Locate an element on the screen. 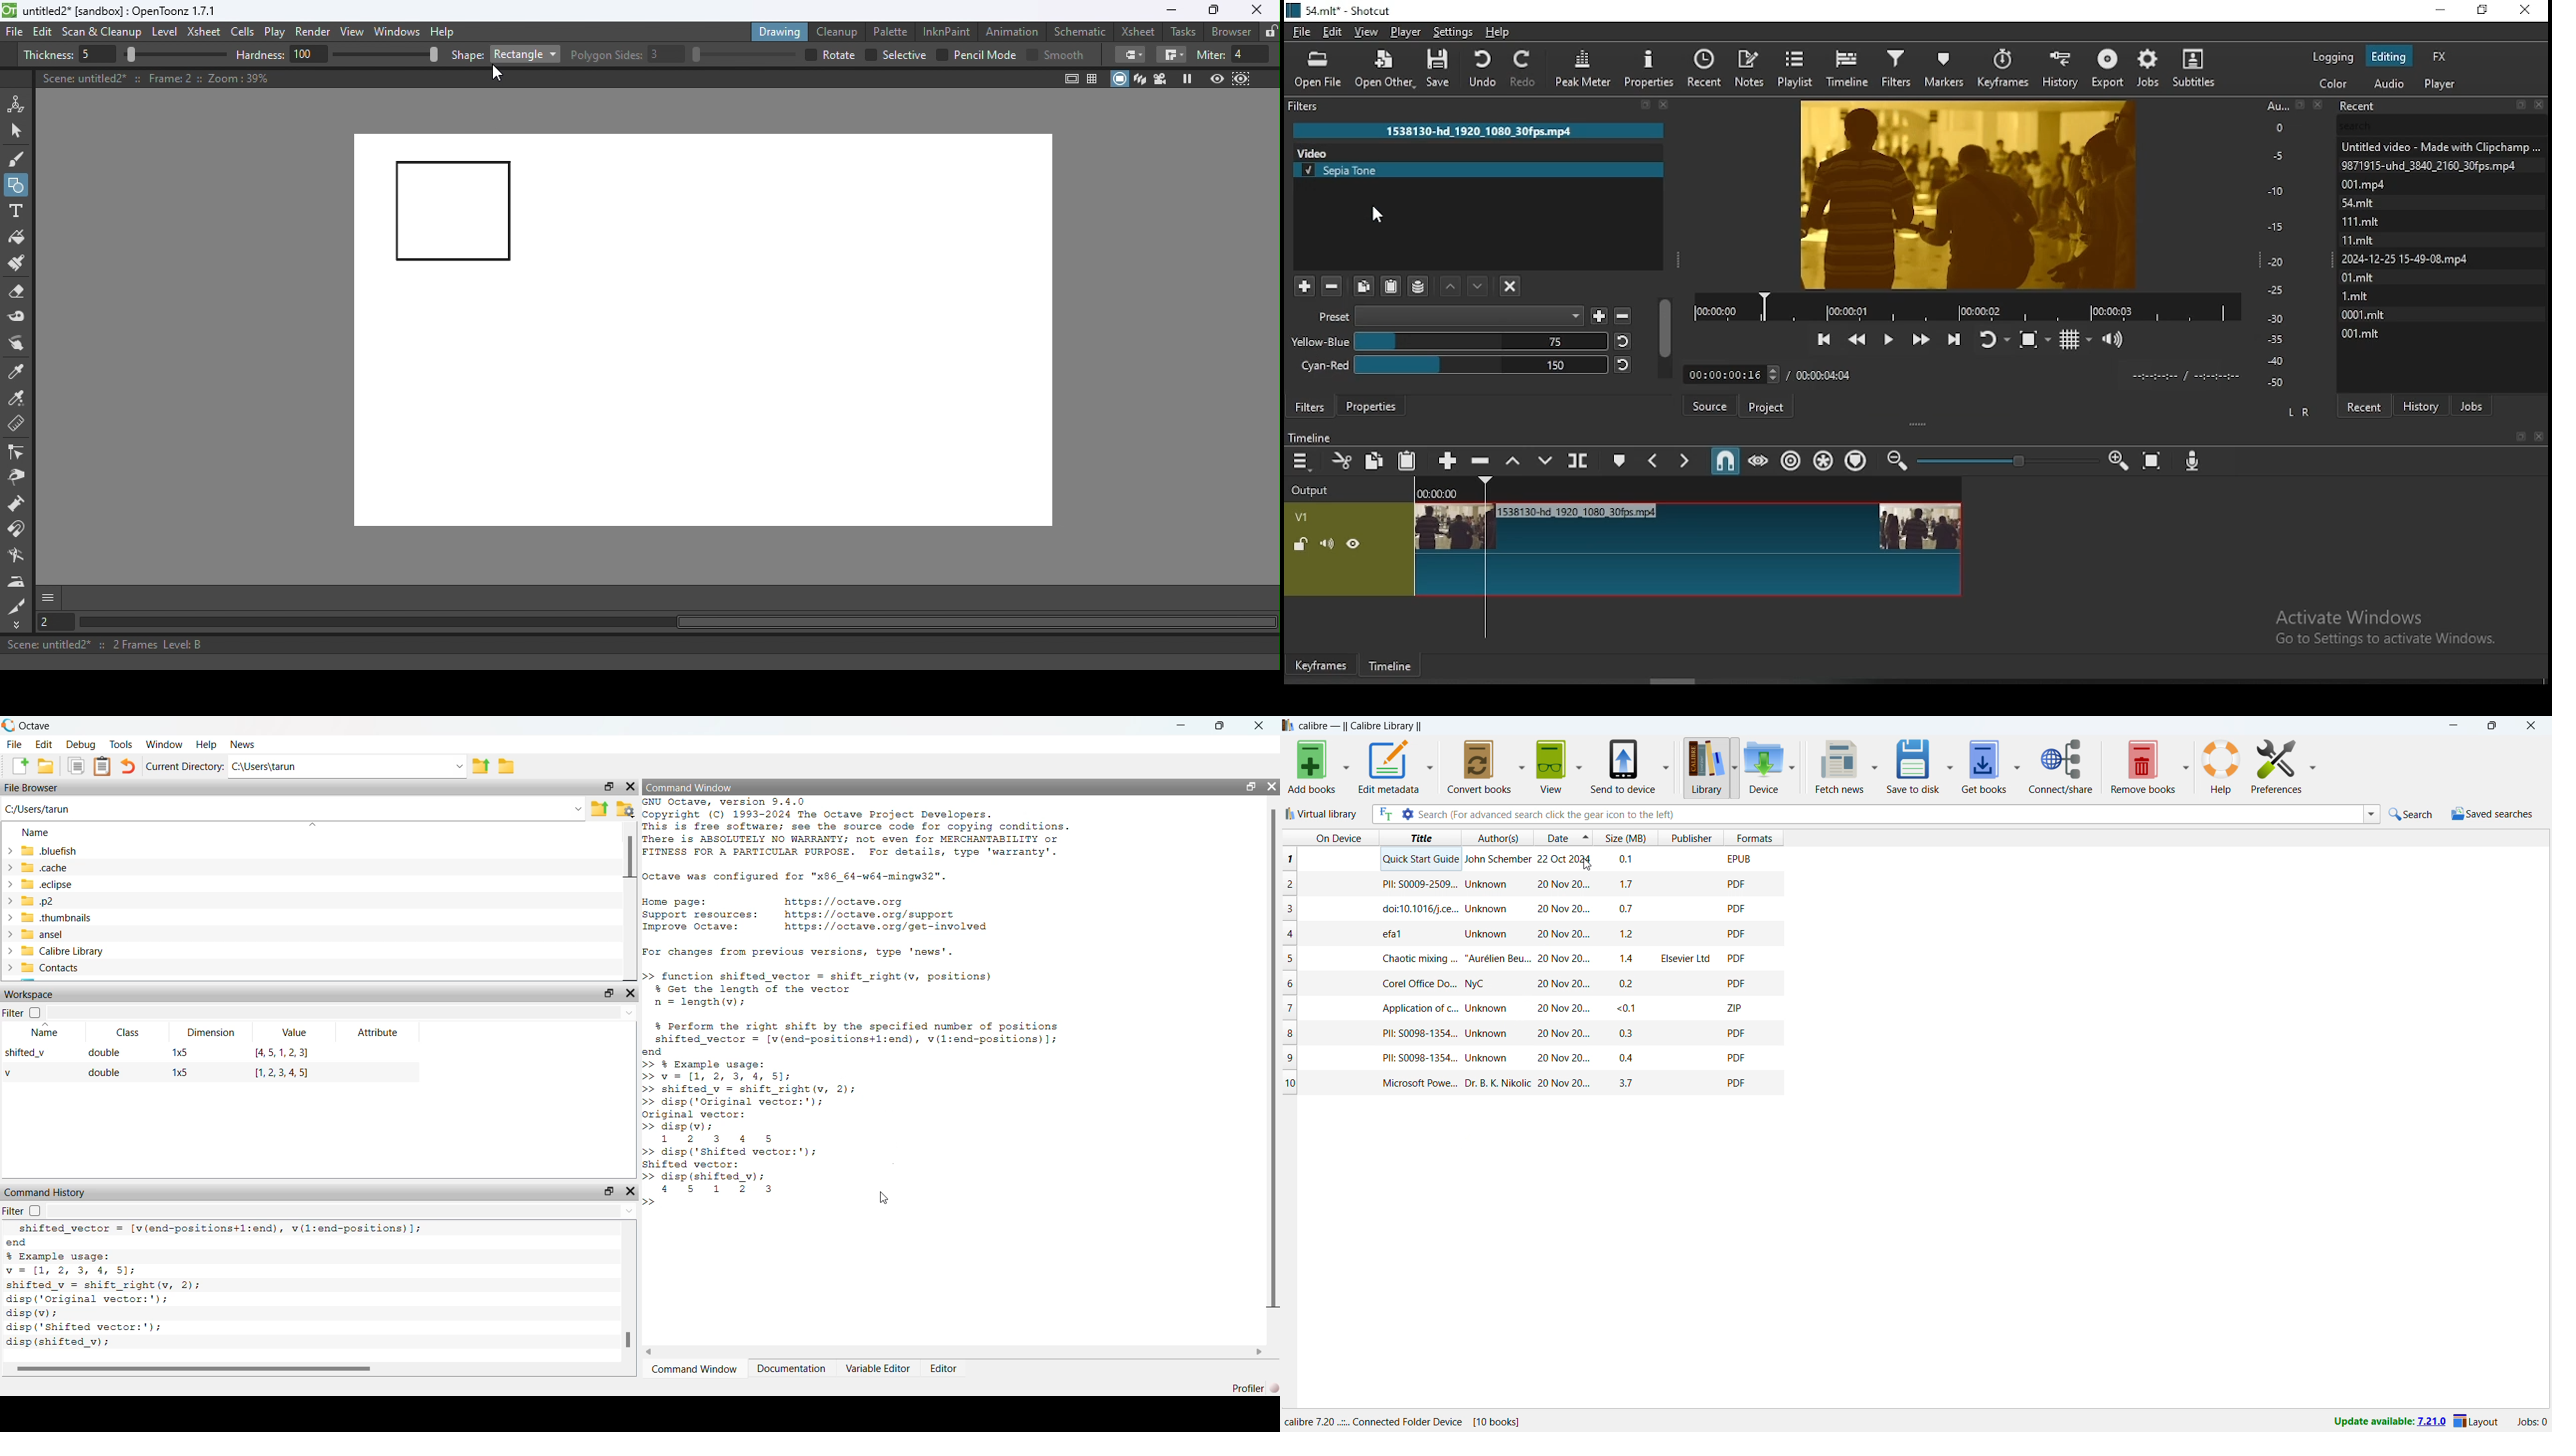 Image resolution: width=2576 pixels, height=1456 pixels. sepia tone is located at coordinates (1478, 171).